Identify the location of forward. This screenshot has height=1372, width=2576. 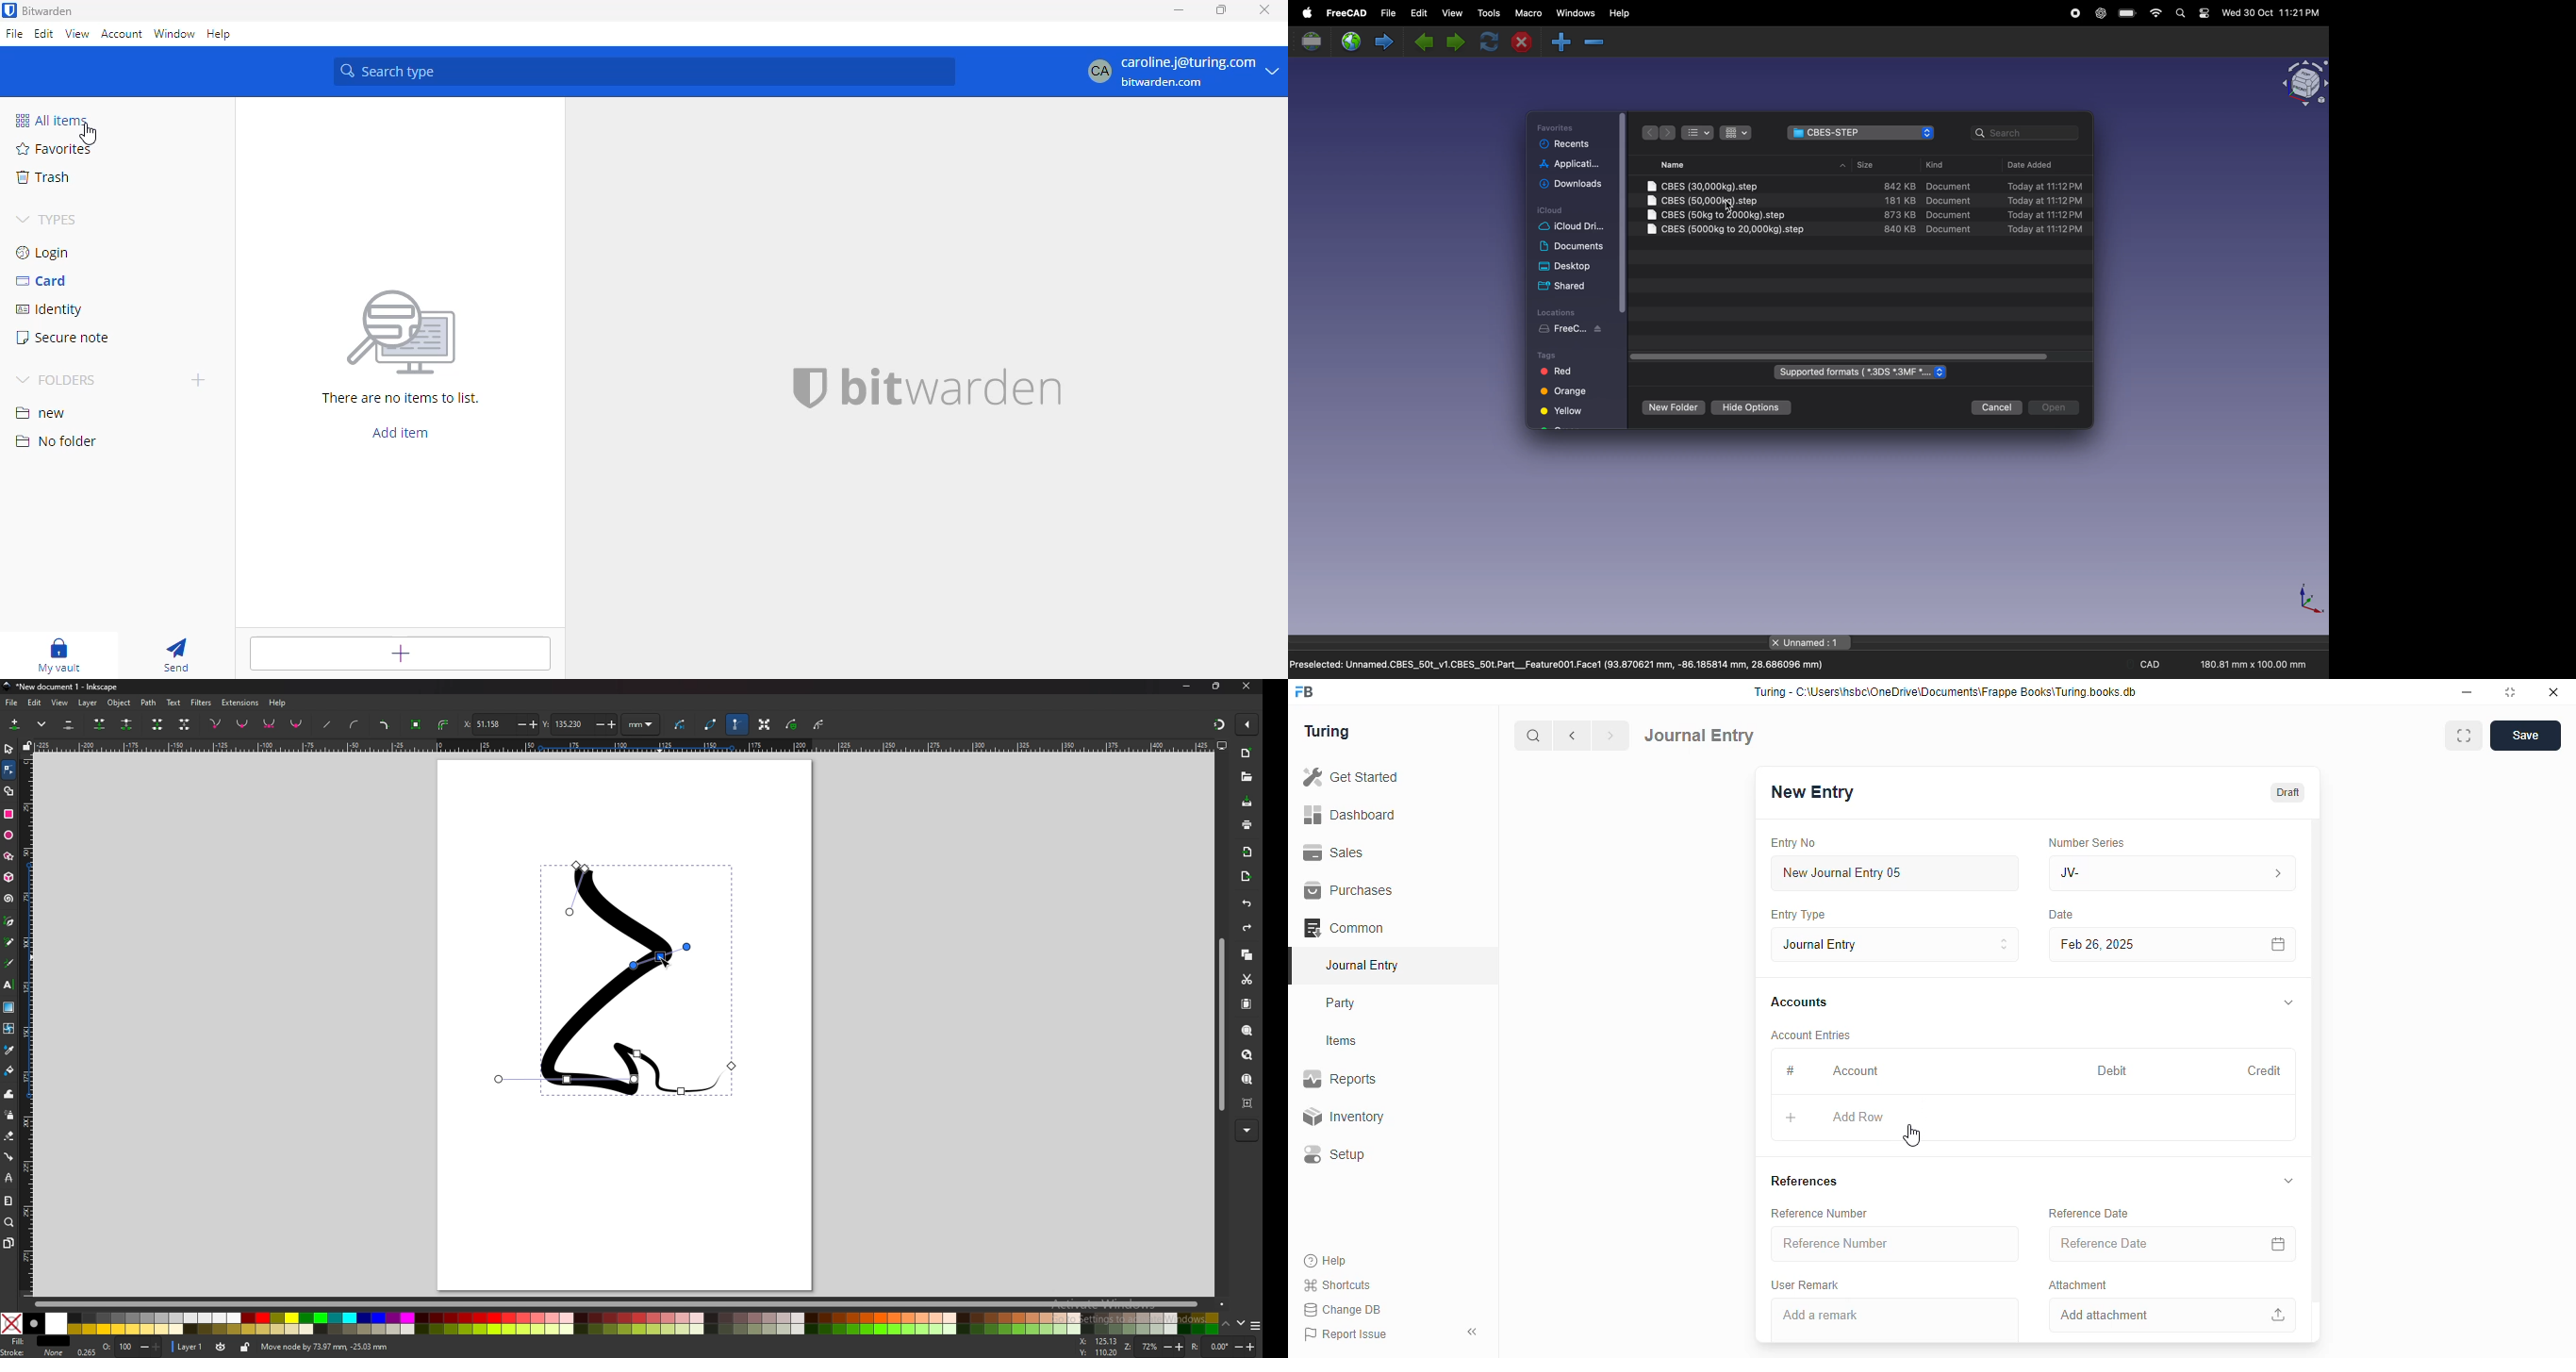
(1382, 43).